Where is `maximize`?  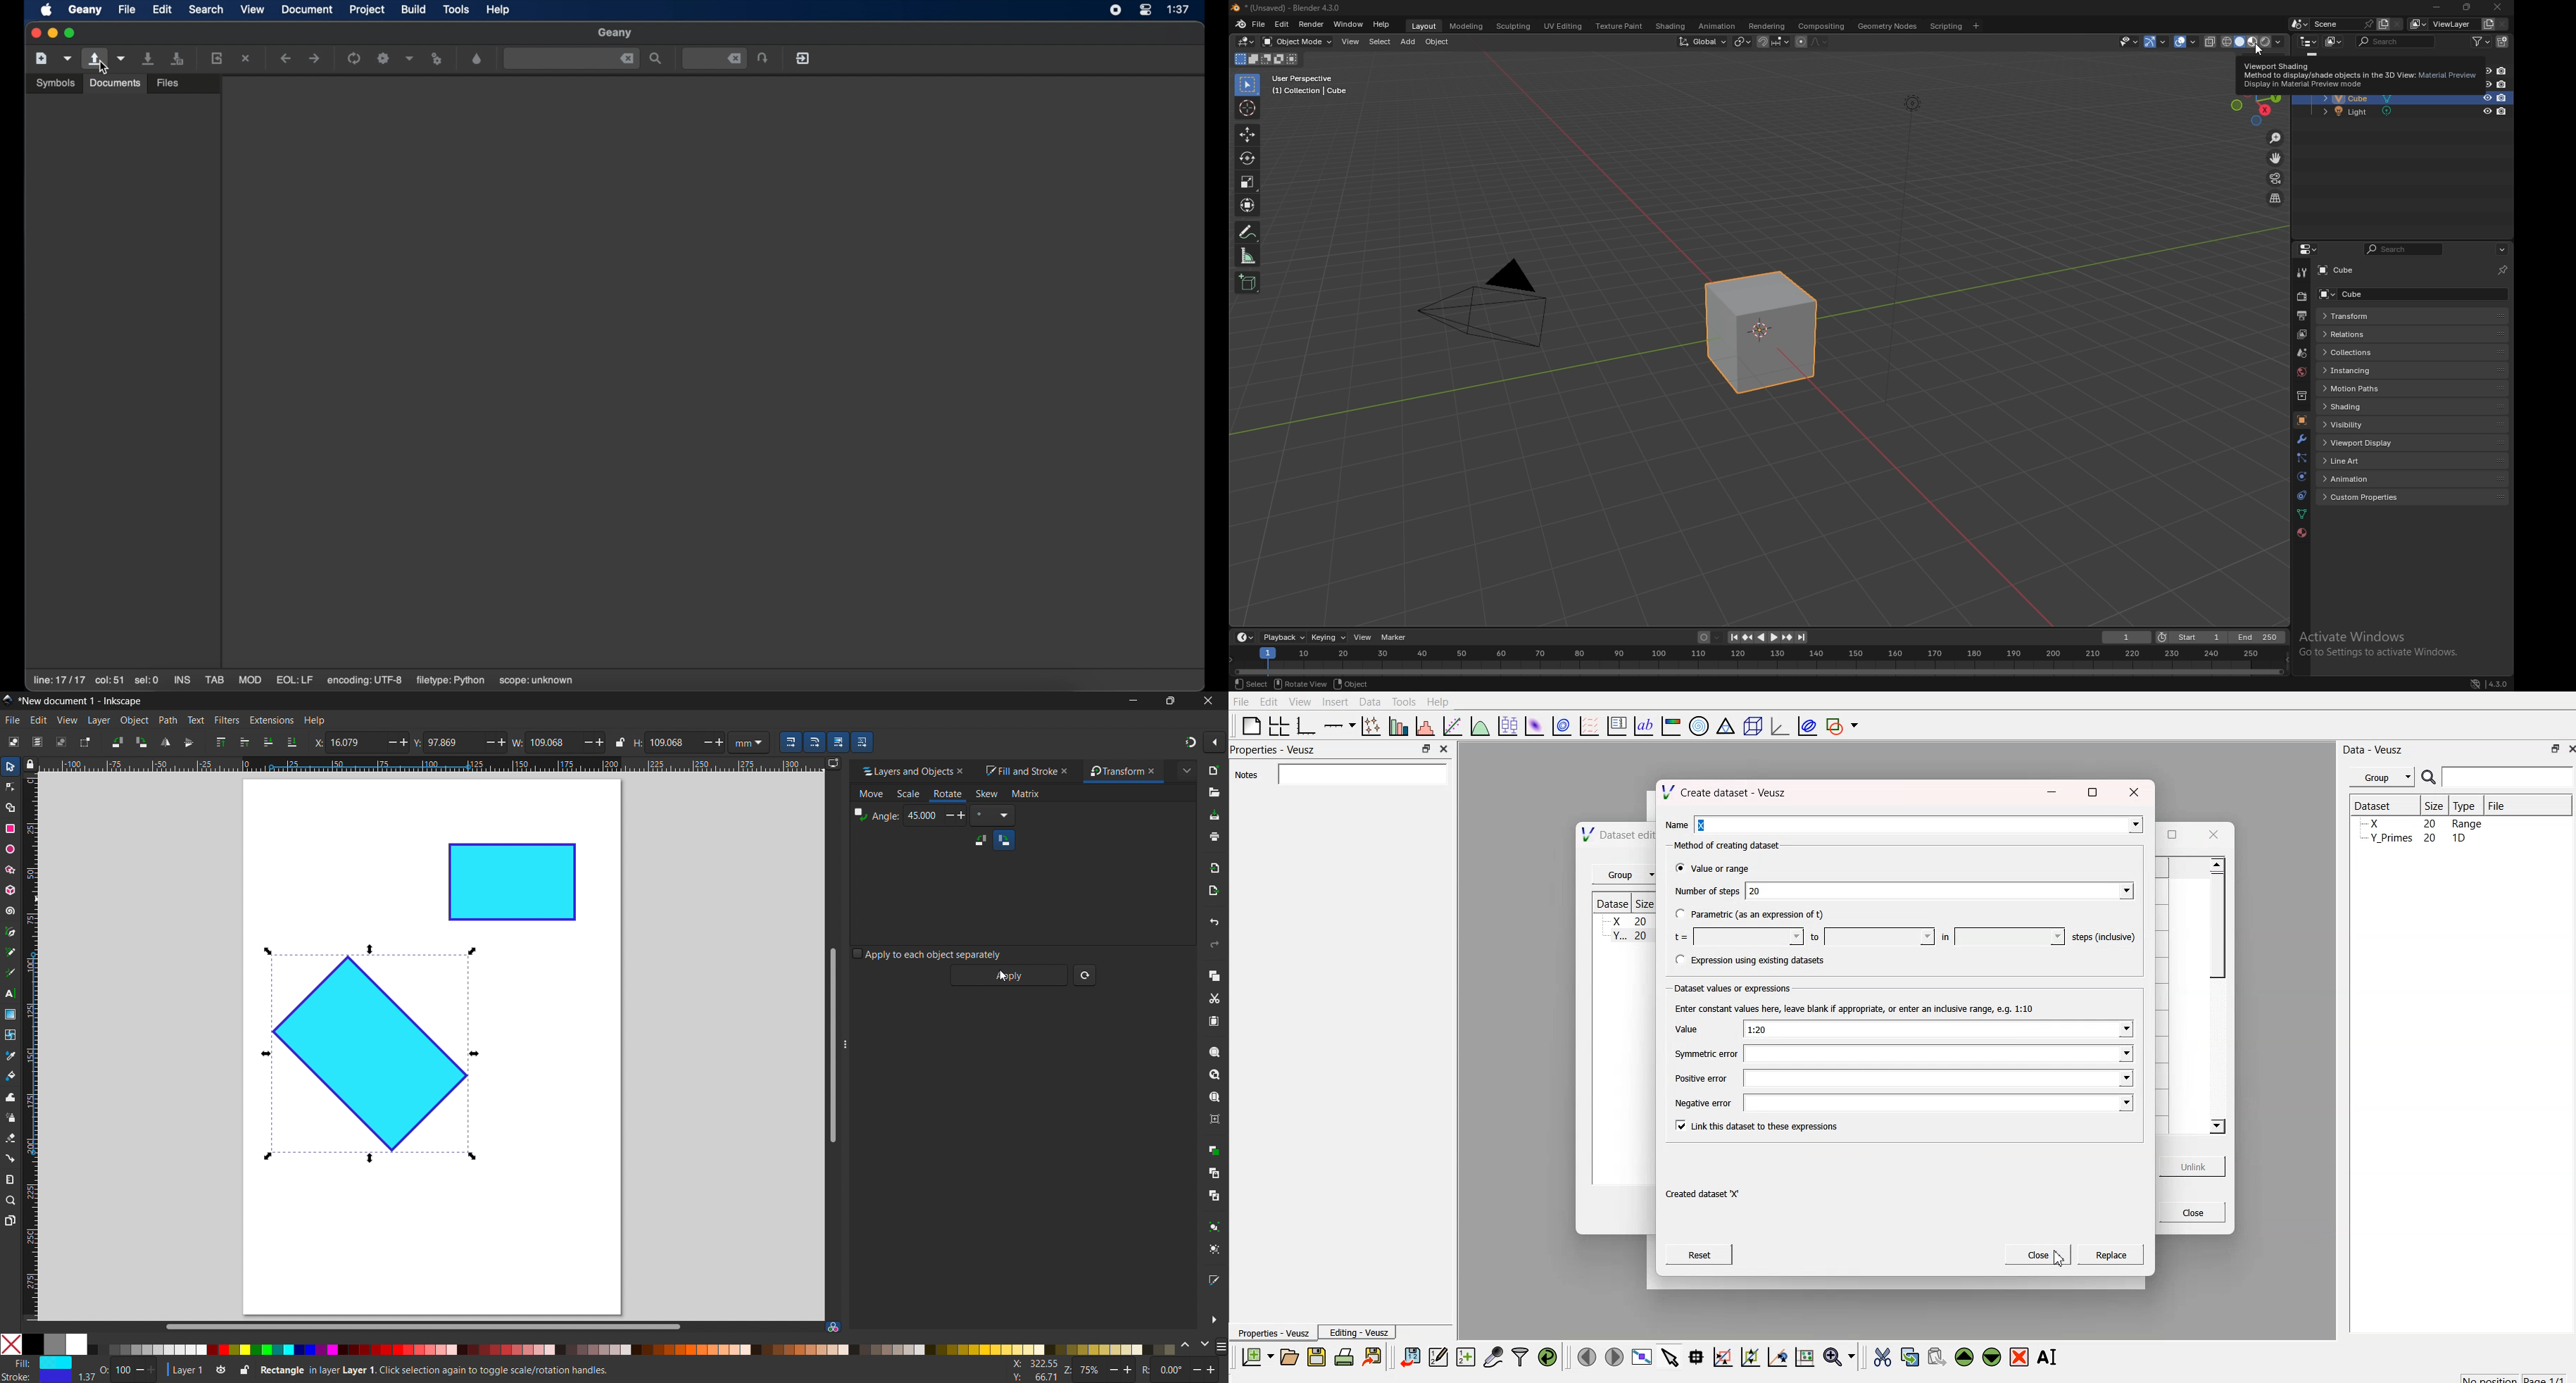 maximize is located at coordinates (2549, 749).